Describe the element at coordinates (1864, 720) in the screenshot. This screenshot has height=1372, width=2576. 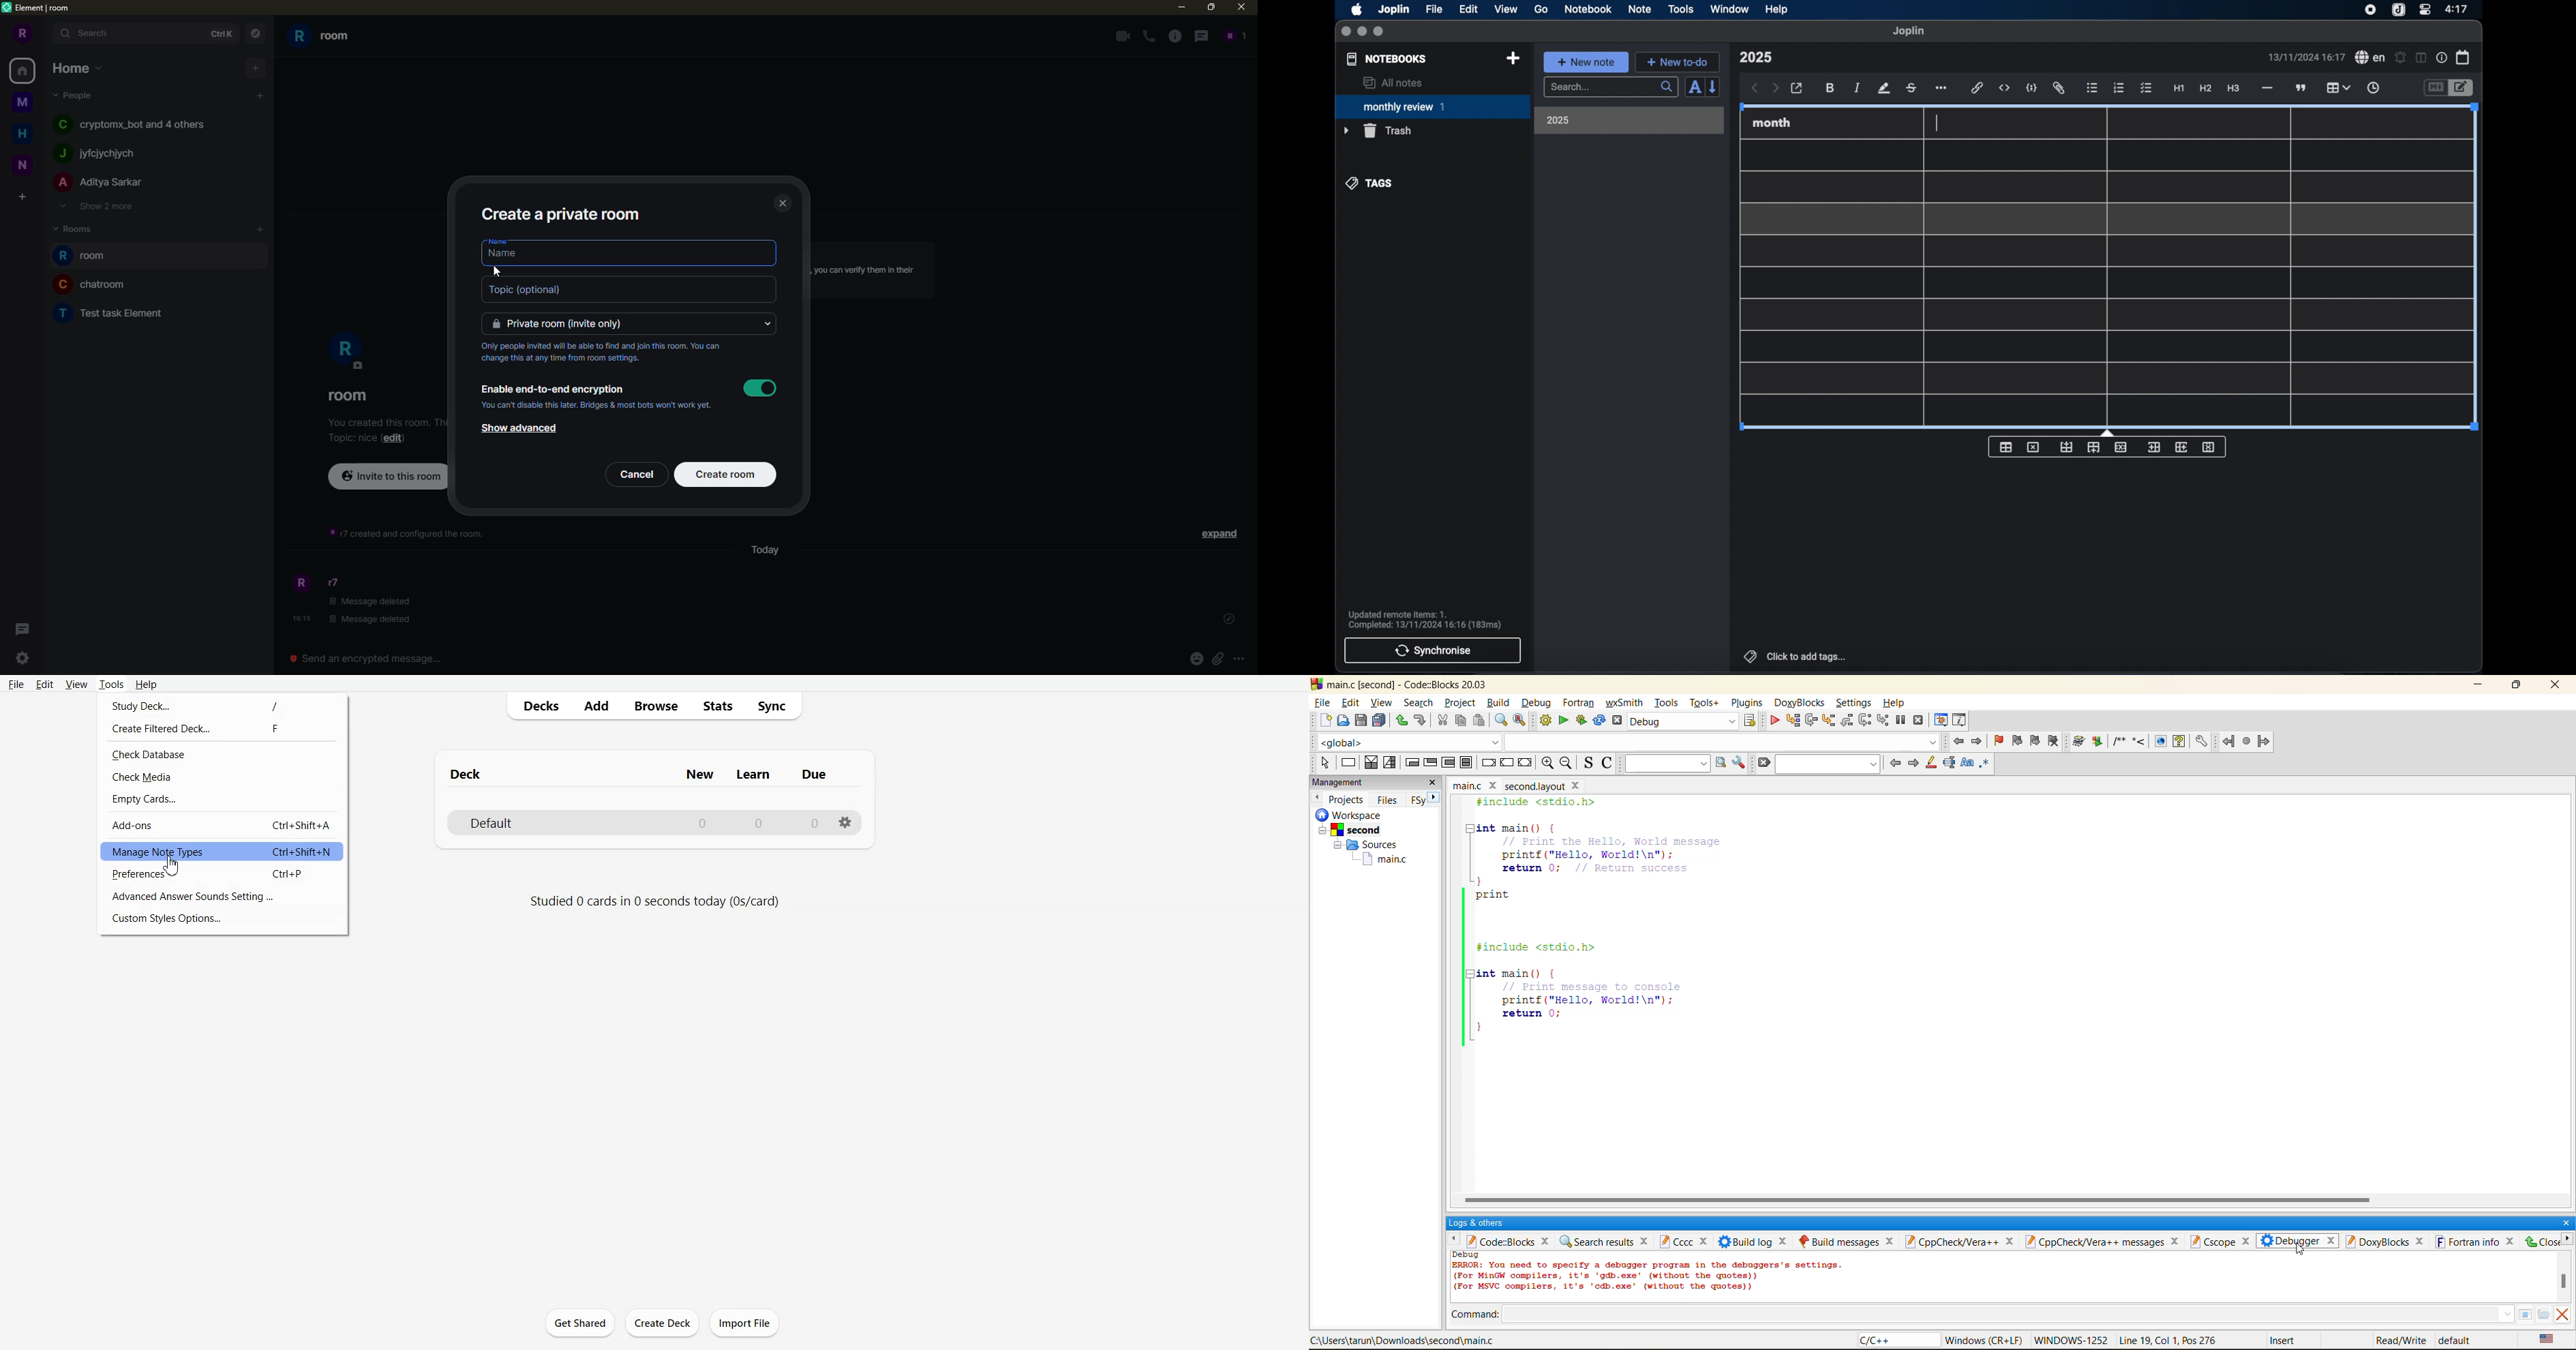
I see `next instruction` at that location.